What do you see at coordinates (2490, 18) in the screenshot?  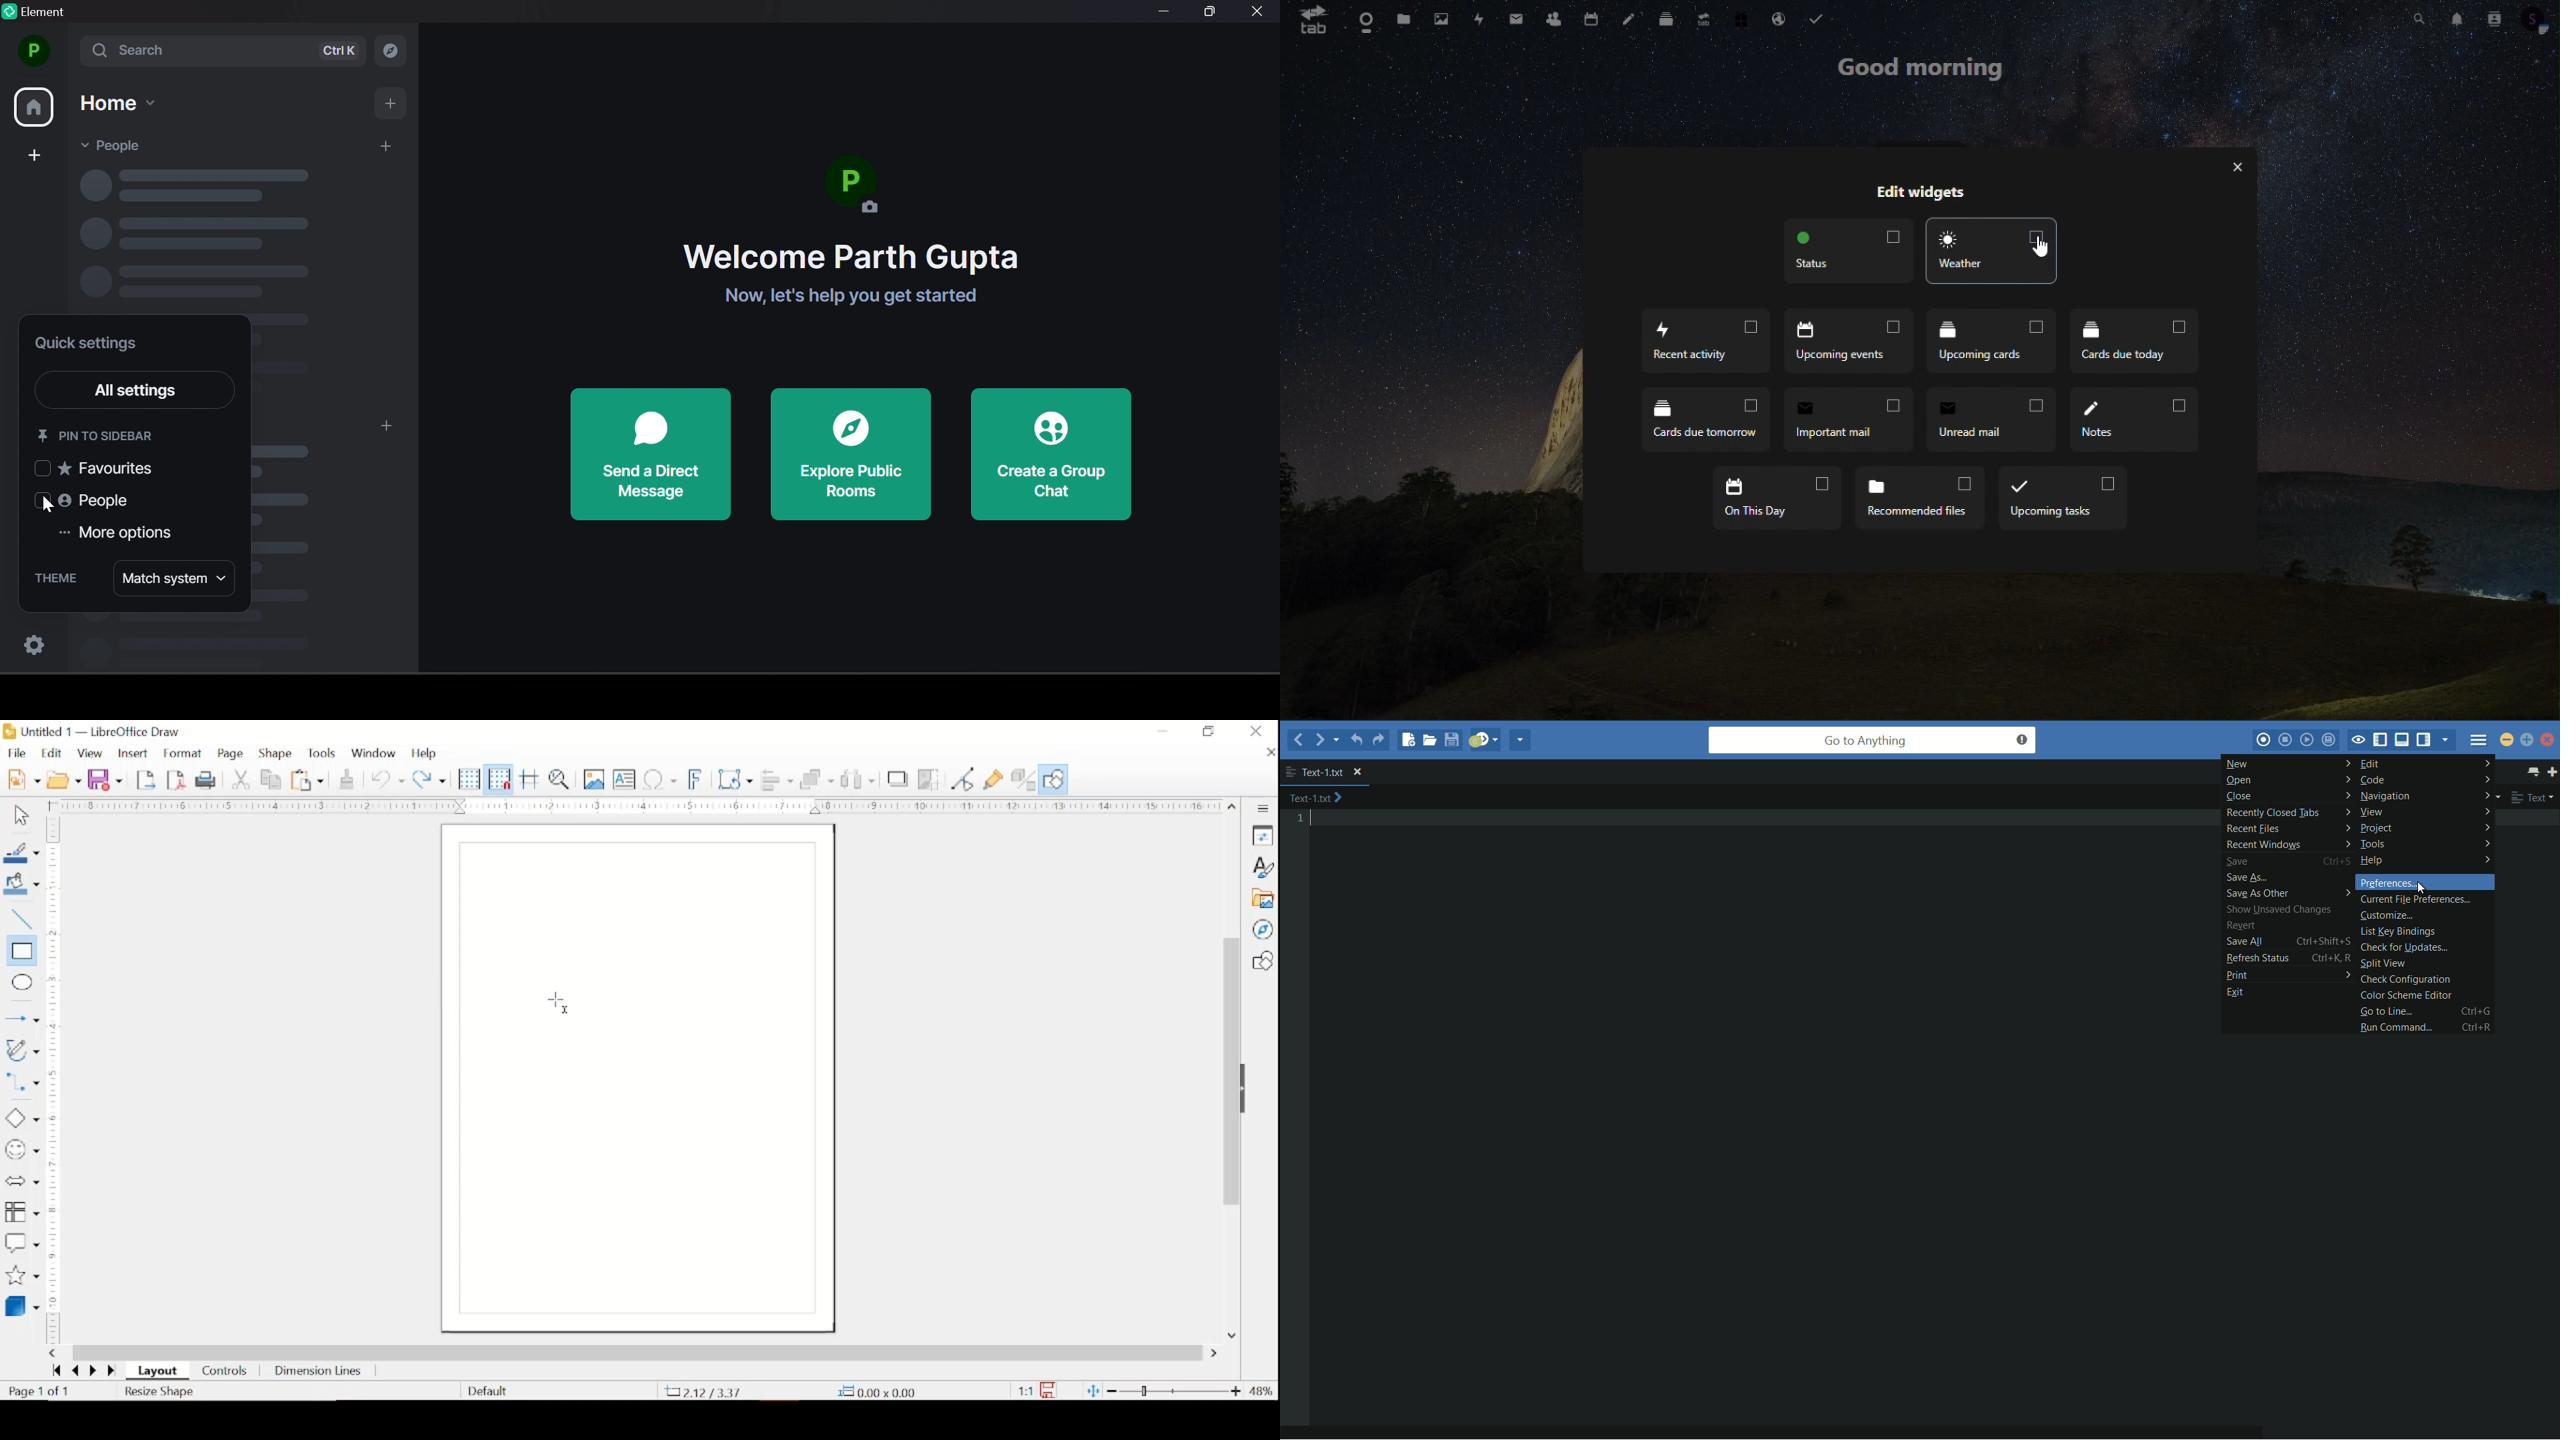 I see `contacts` at bounding box center [2490, 18].